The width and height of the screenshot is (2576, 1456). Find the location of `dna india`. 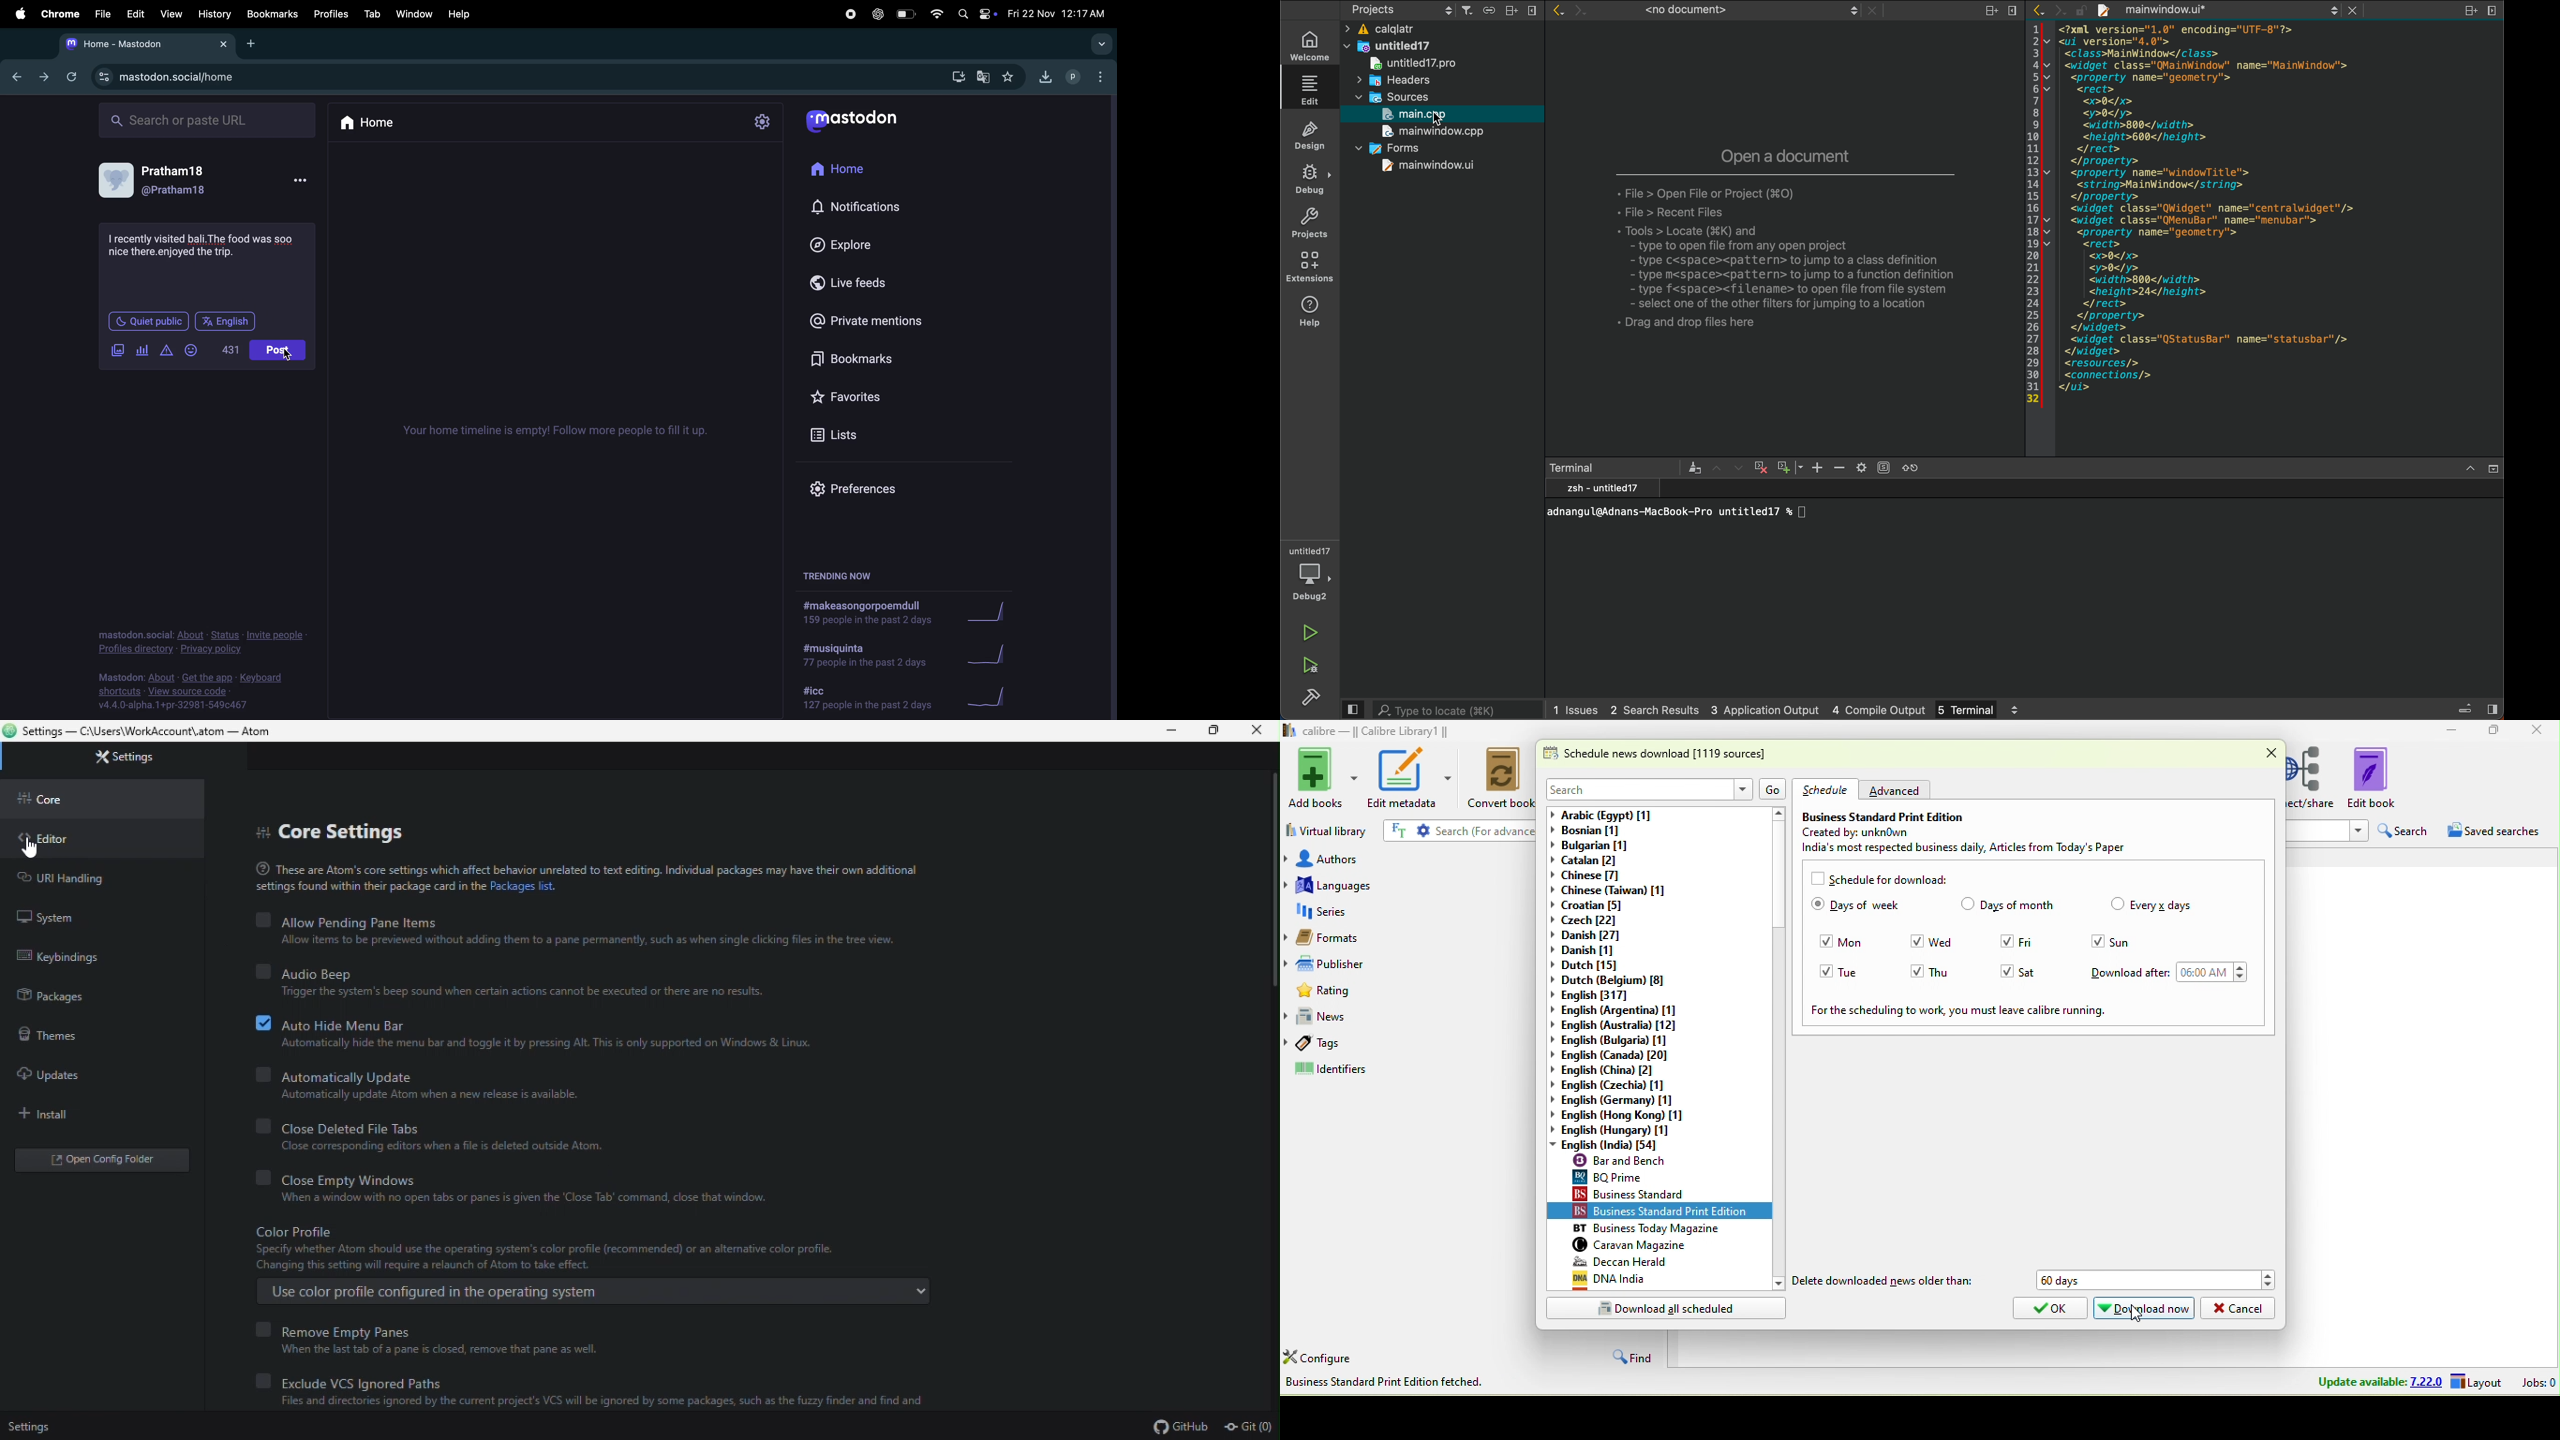

dna india is located at coordinates (1662, 1281).